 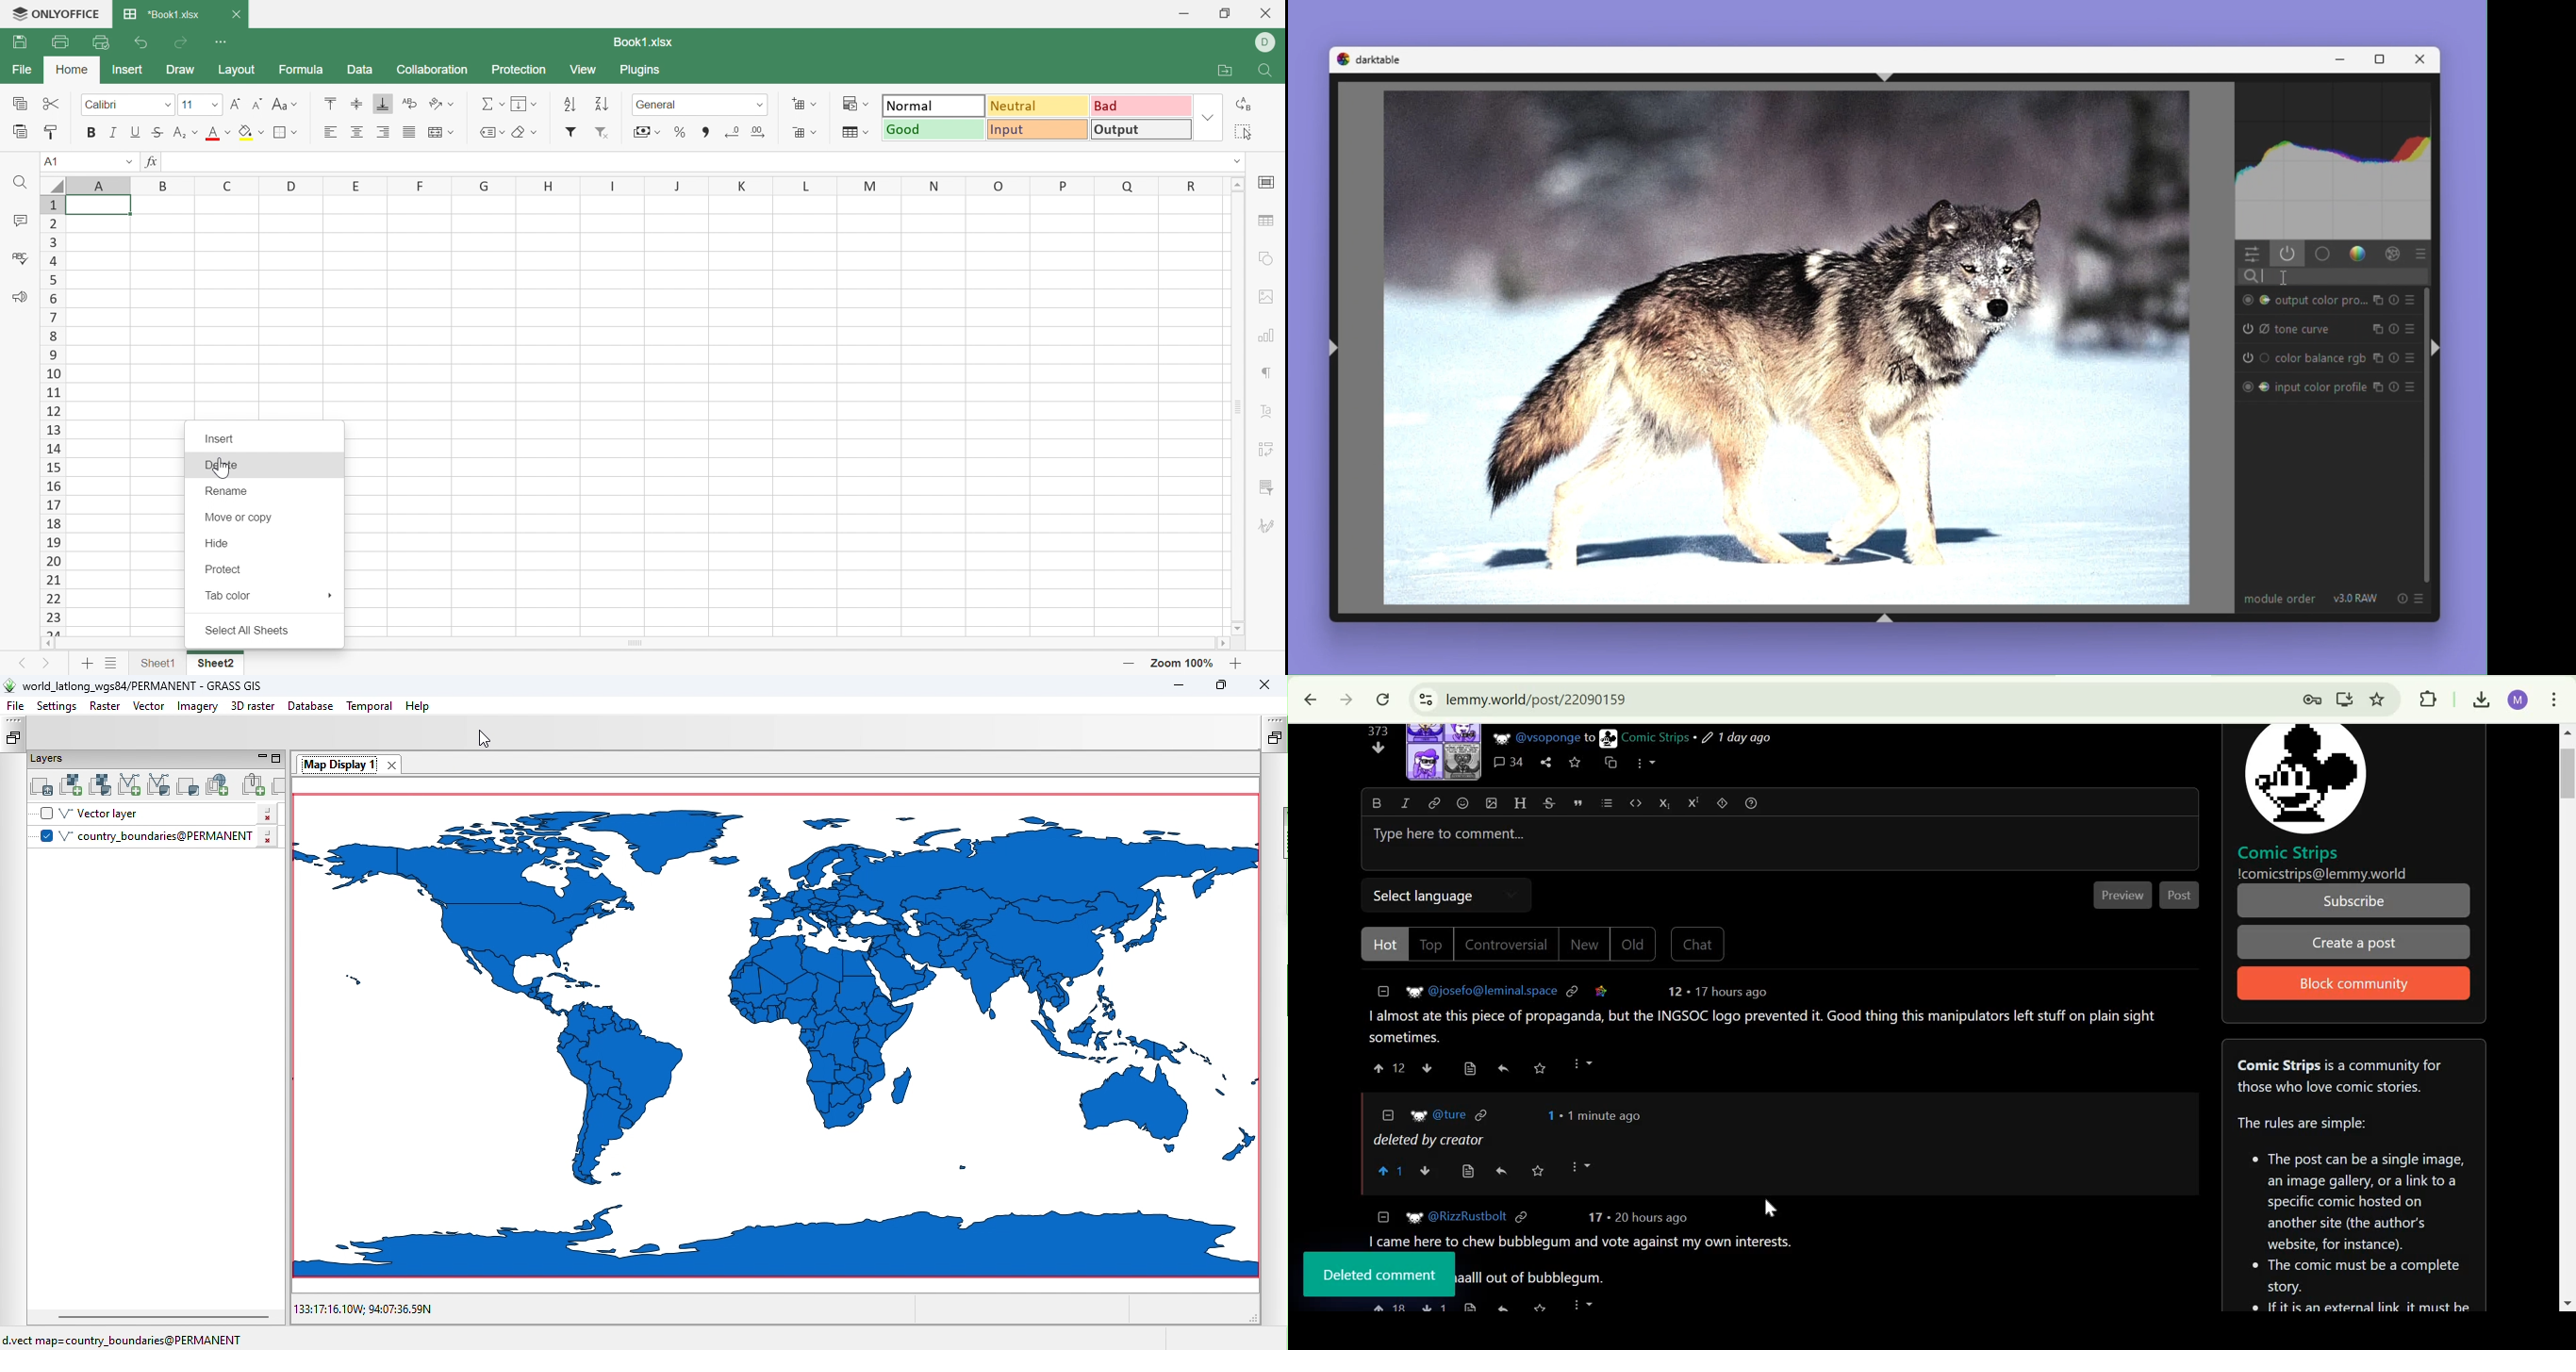 I want to click on Output colour profile, so click(x=2303, y=299).